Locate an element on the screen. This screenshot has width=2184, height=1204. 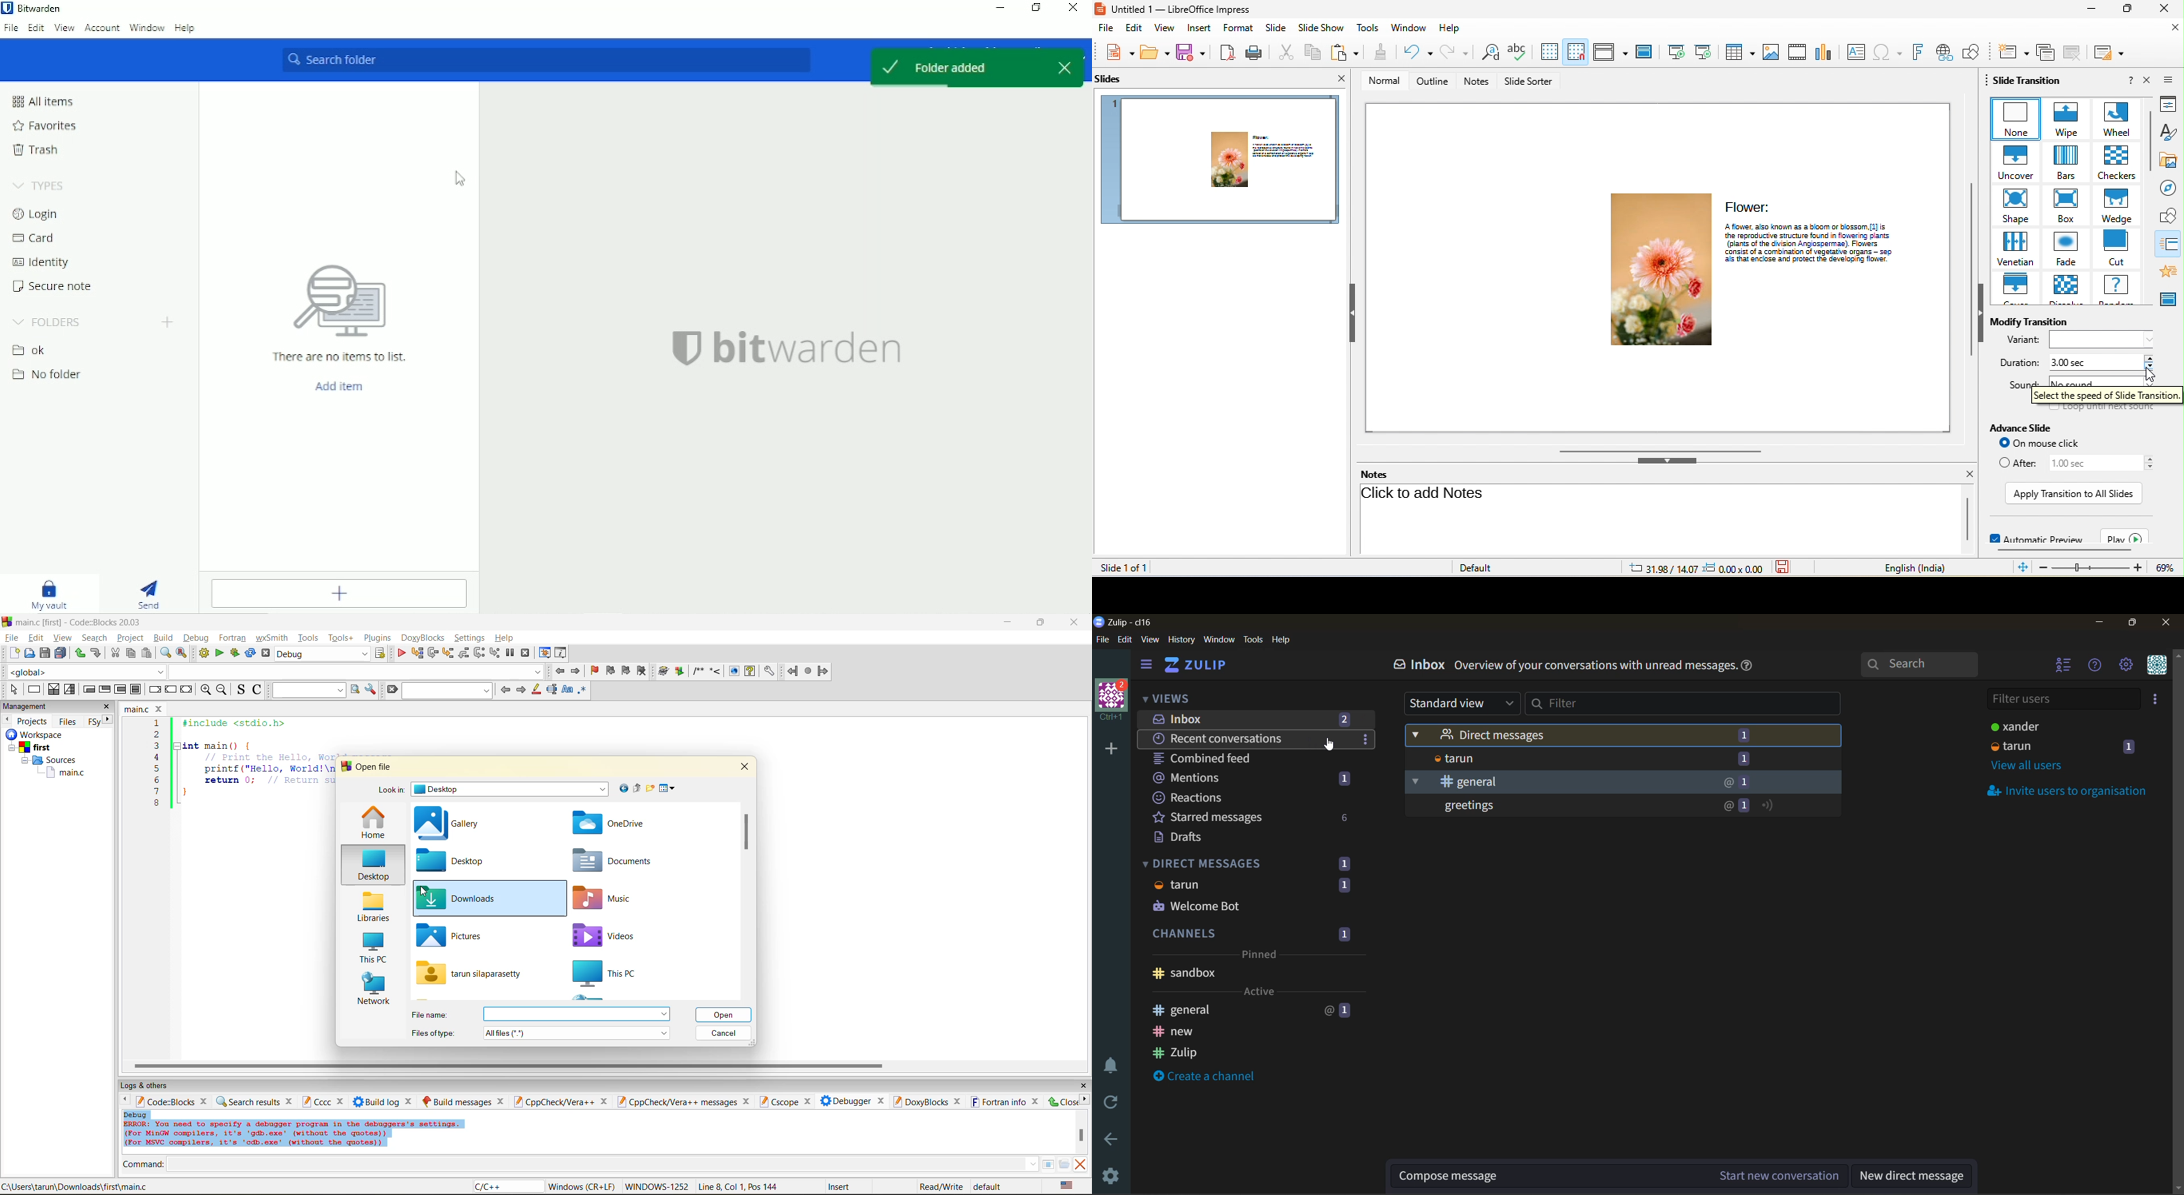
1 message is located at coordinates (1743, 759).